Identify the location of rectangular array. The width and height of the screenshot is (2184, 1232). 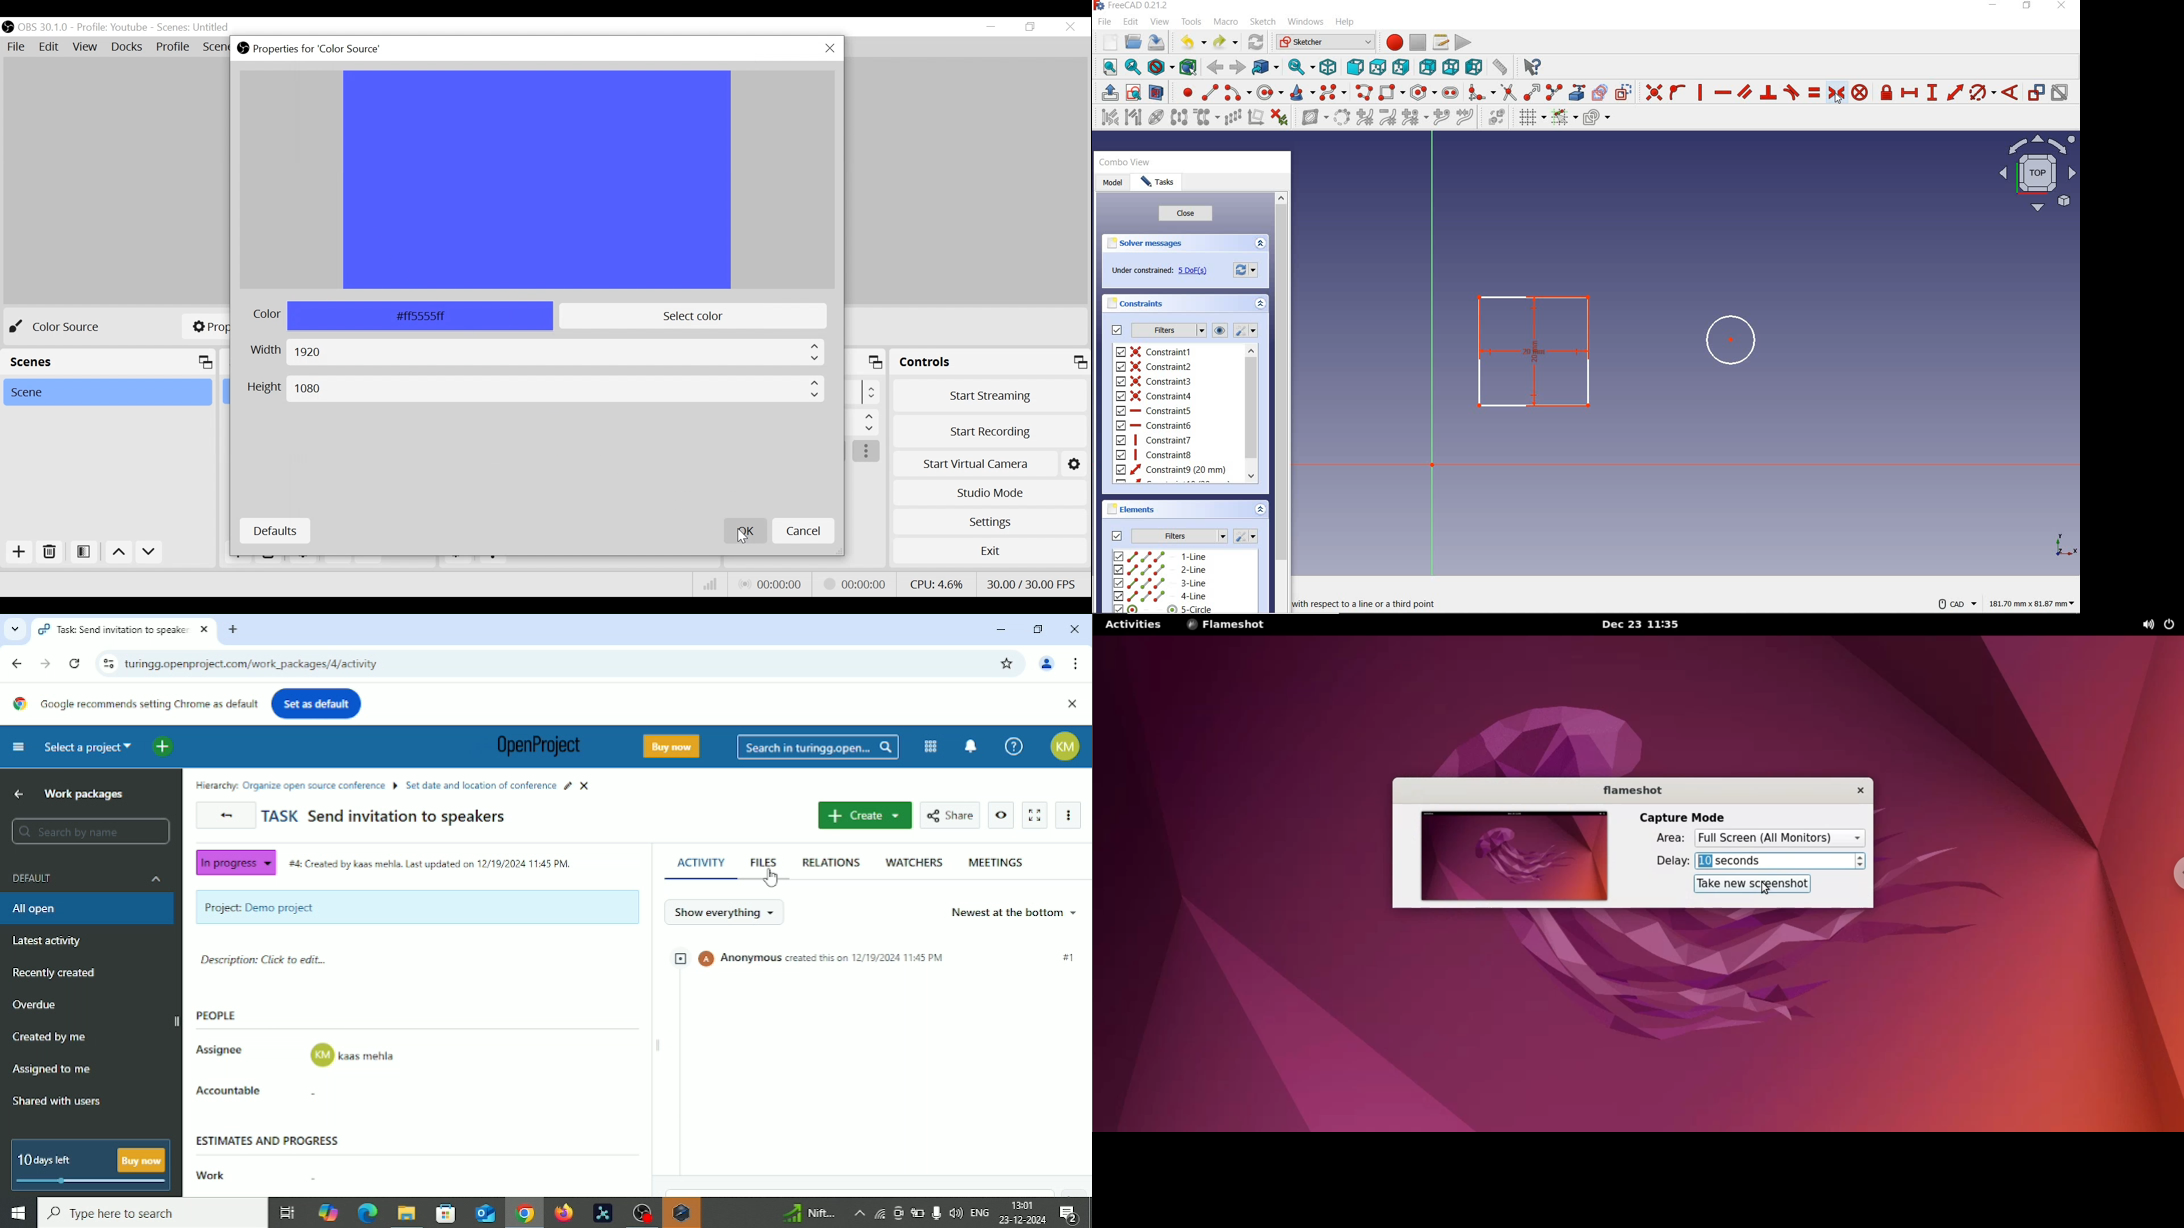
(1234, 118).